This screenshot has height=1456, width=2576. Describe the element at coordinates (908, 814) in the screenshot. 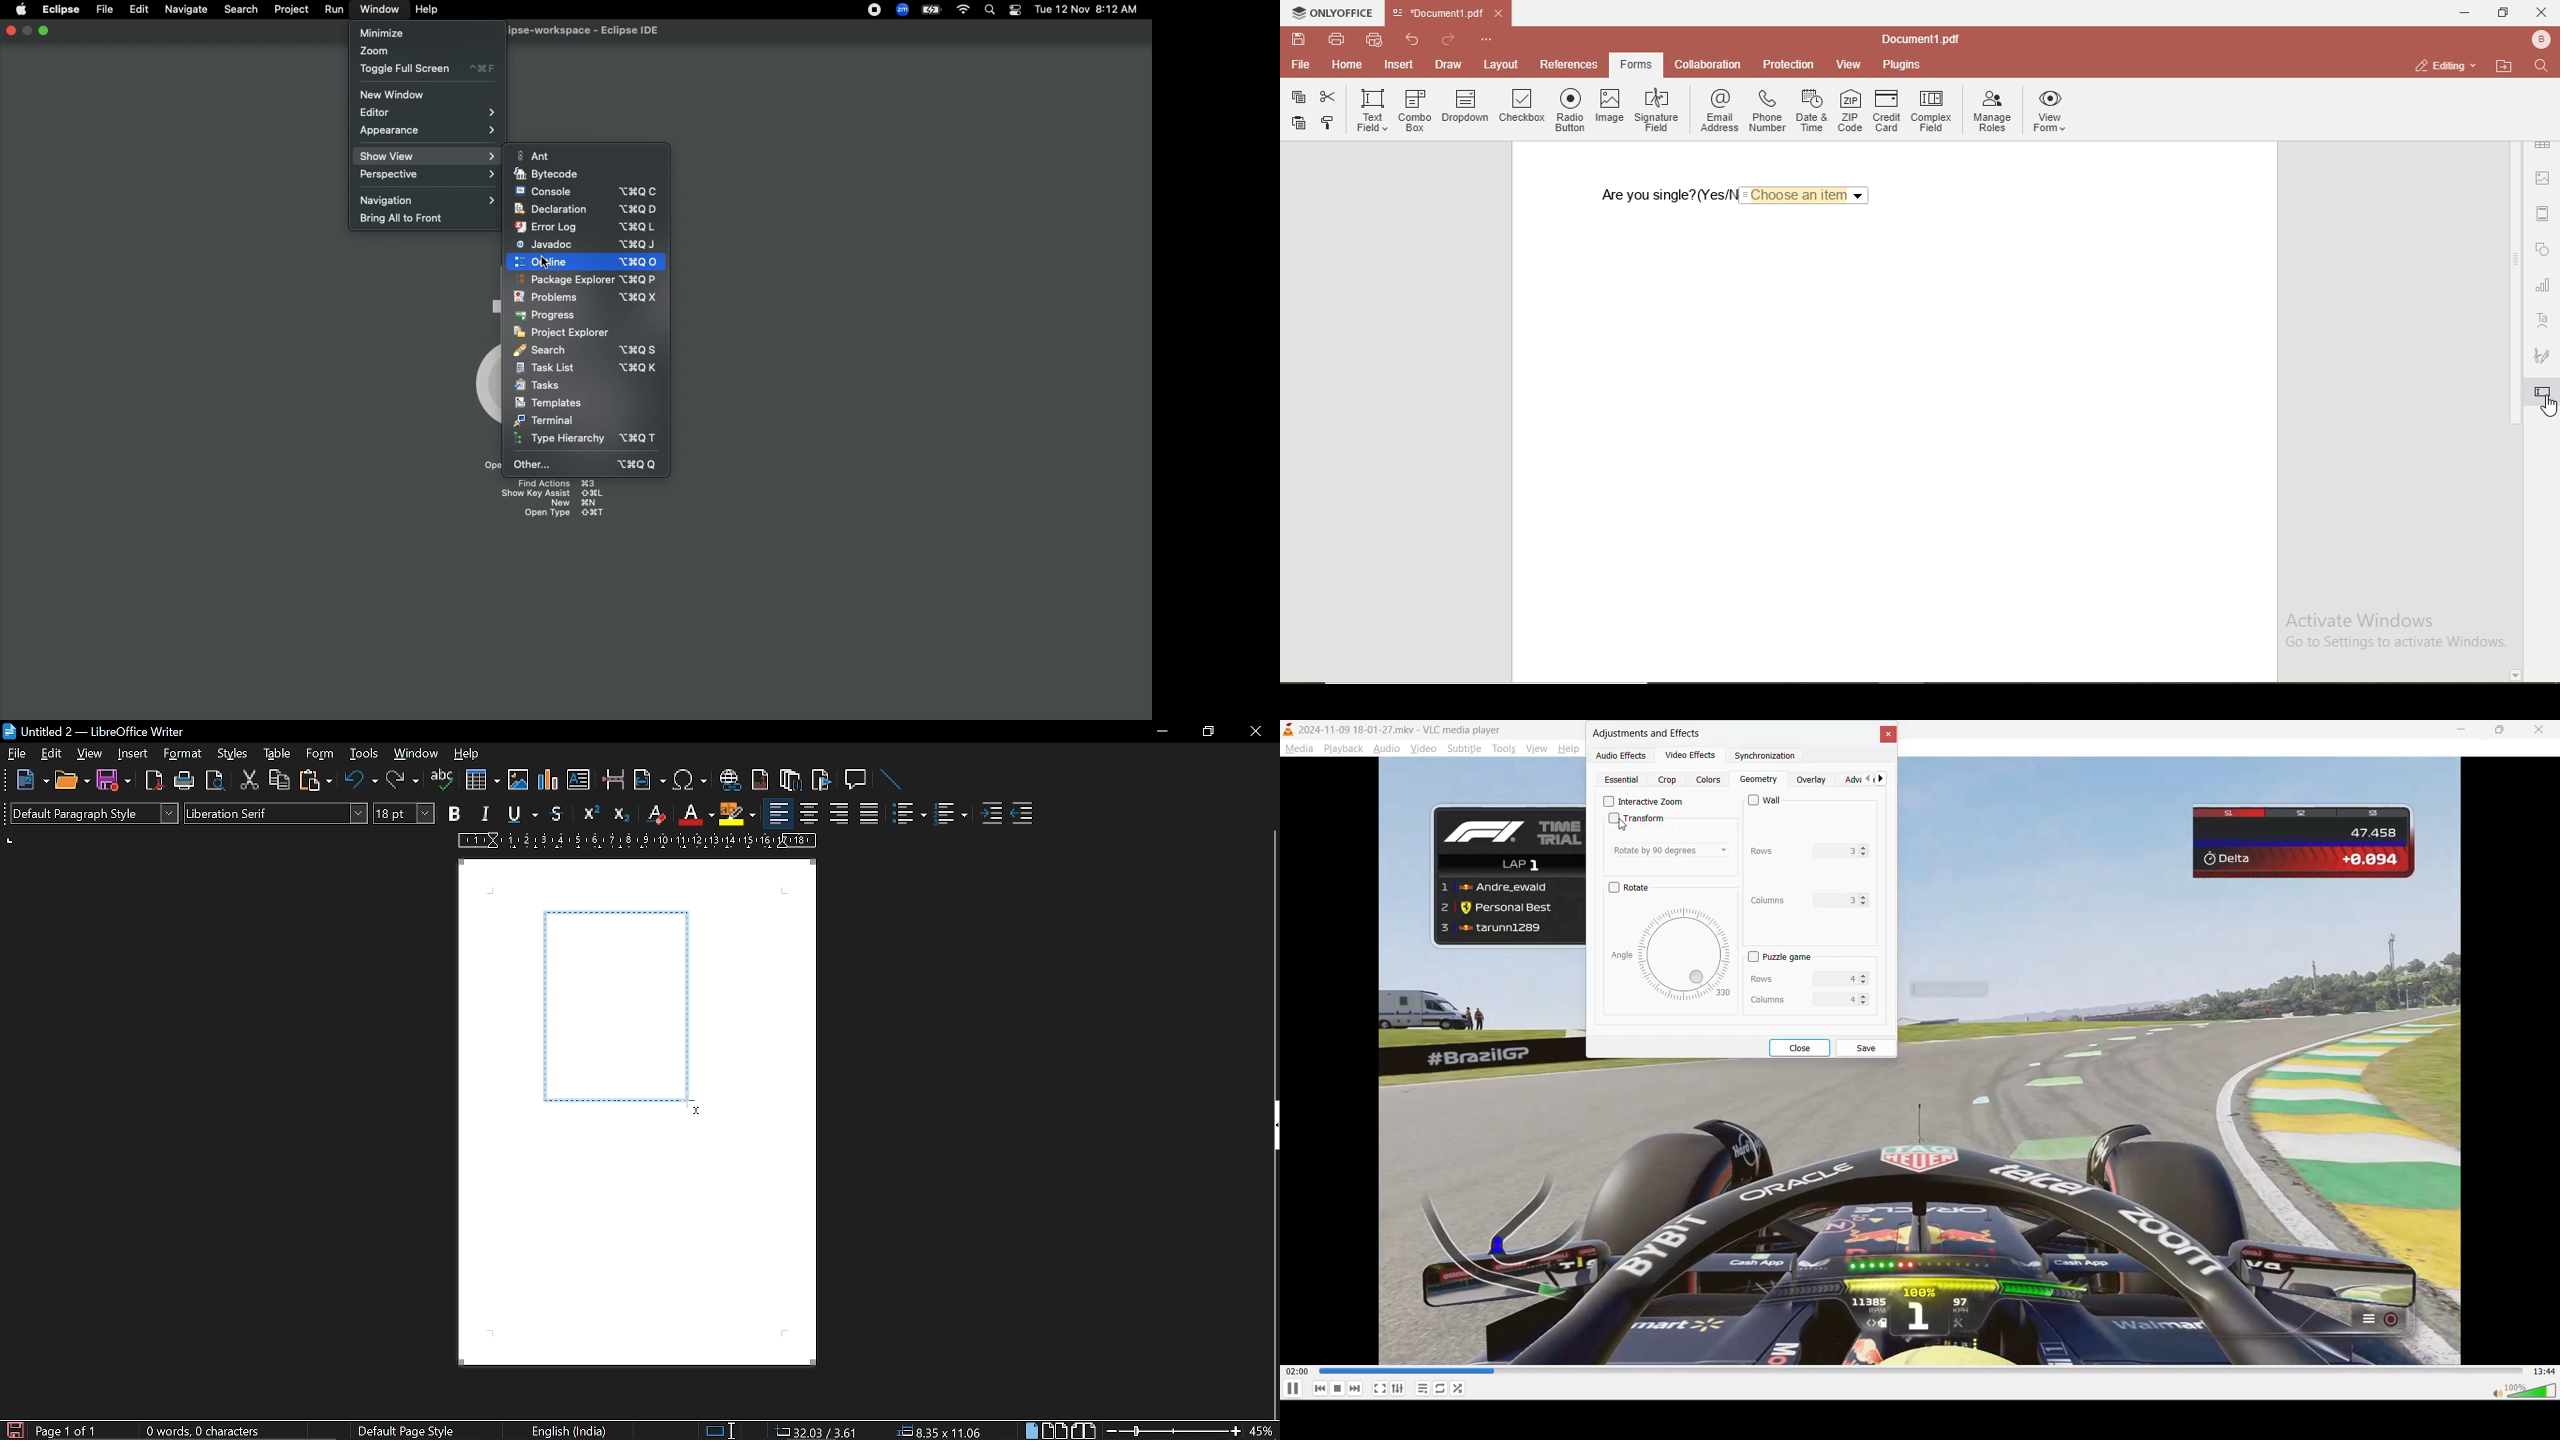

I see `toggle unordered list` at that location.